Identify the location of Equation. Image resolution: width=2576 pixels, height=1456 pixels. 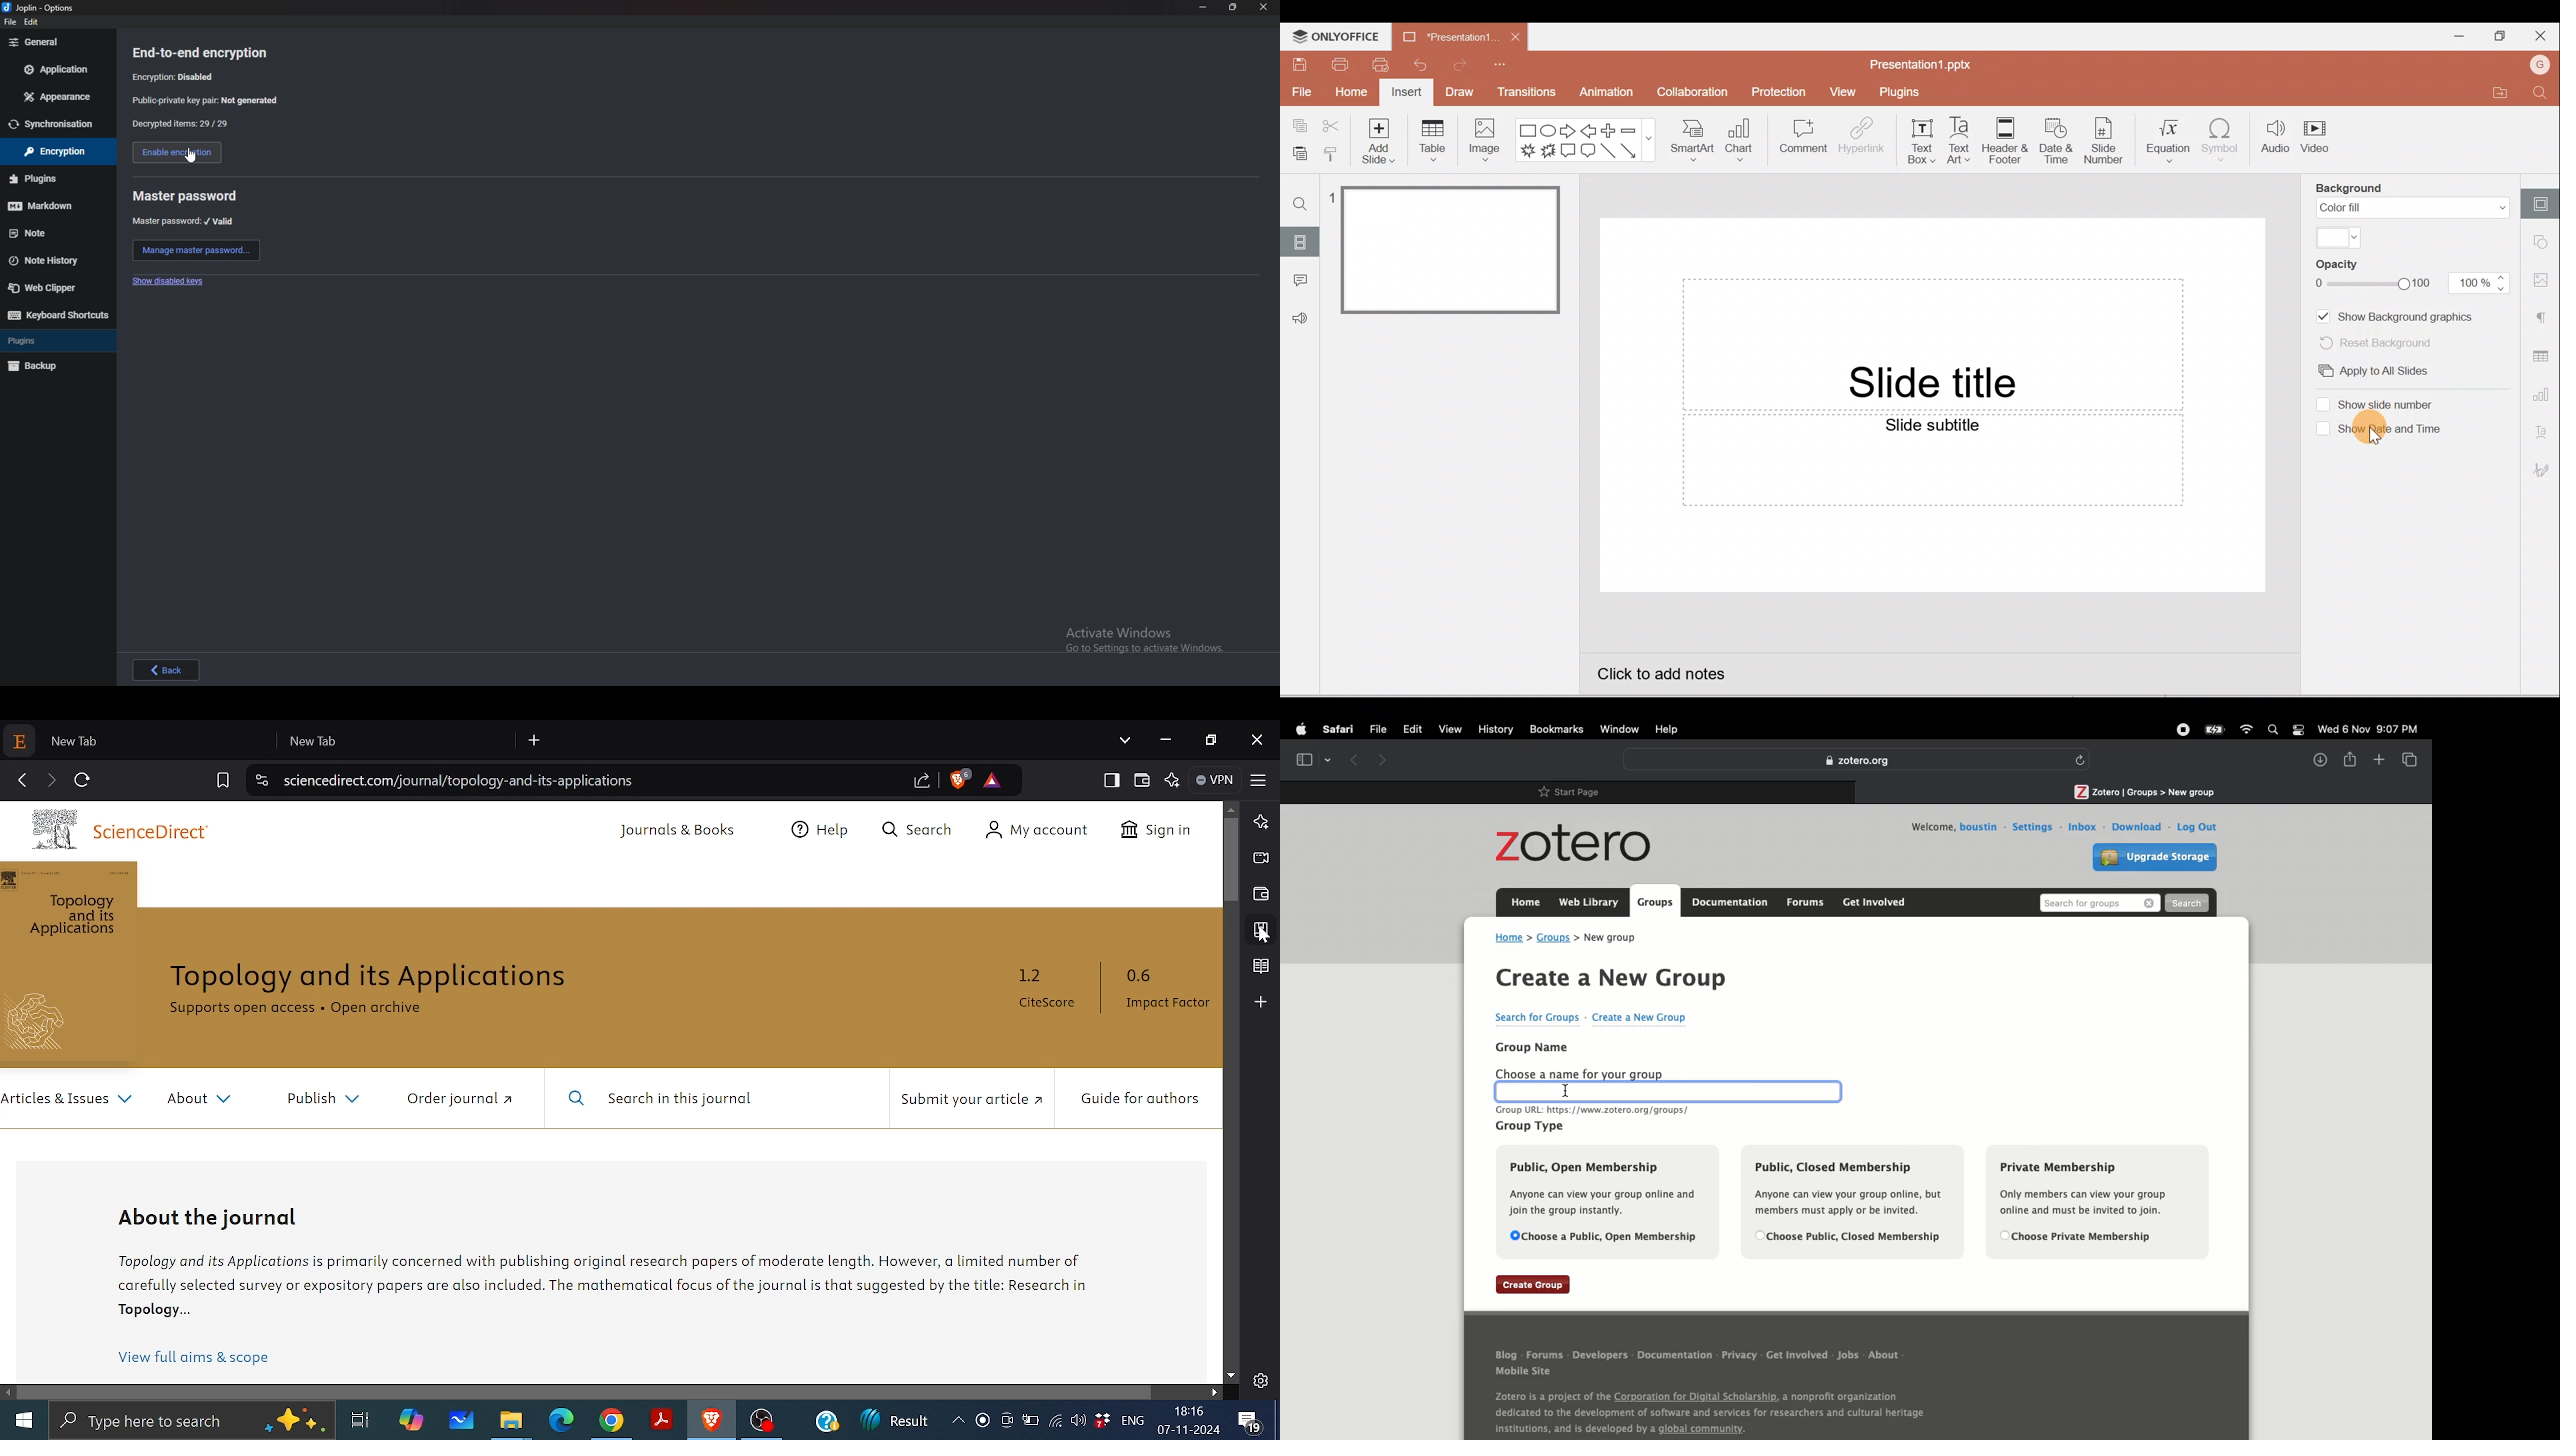
(2167, 140).